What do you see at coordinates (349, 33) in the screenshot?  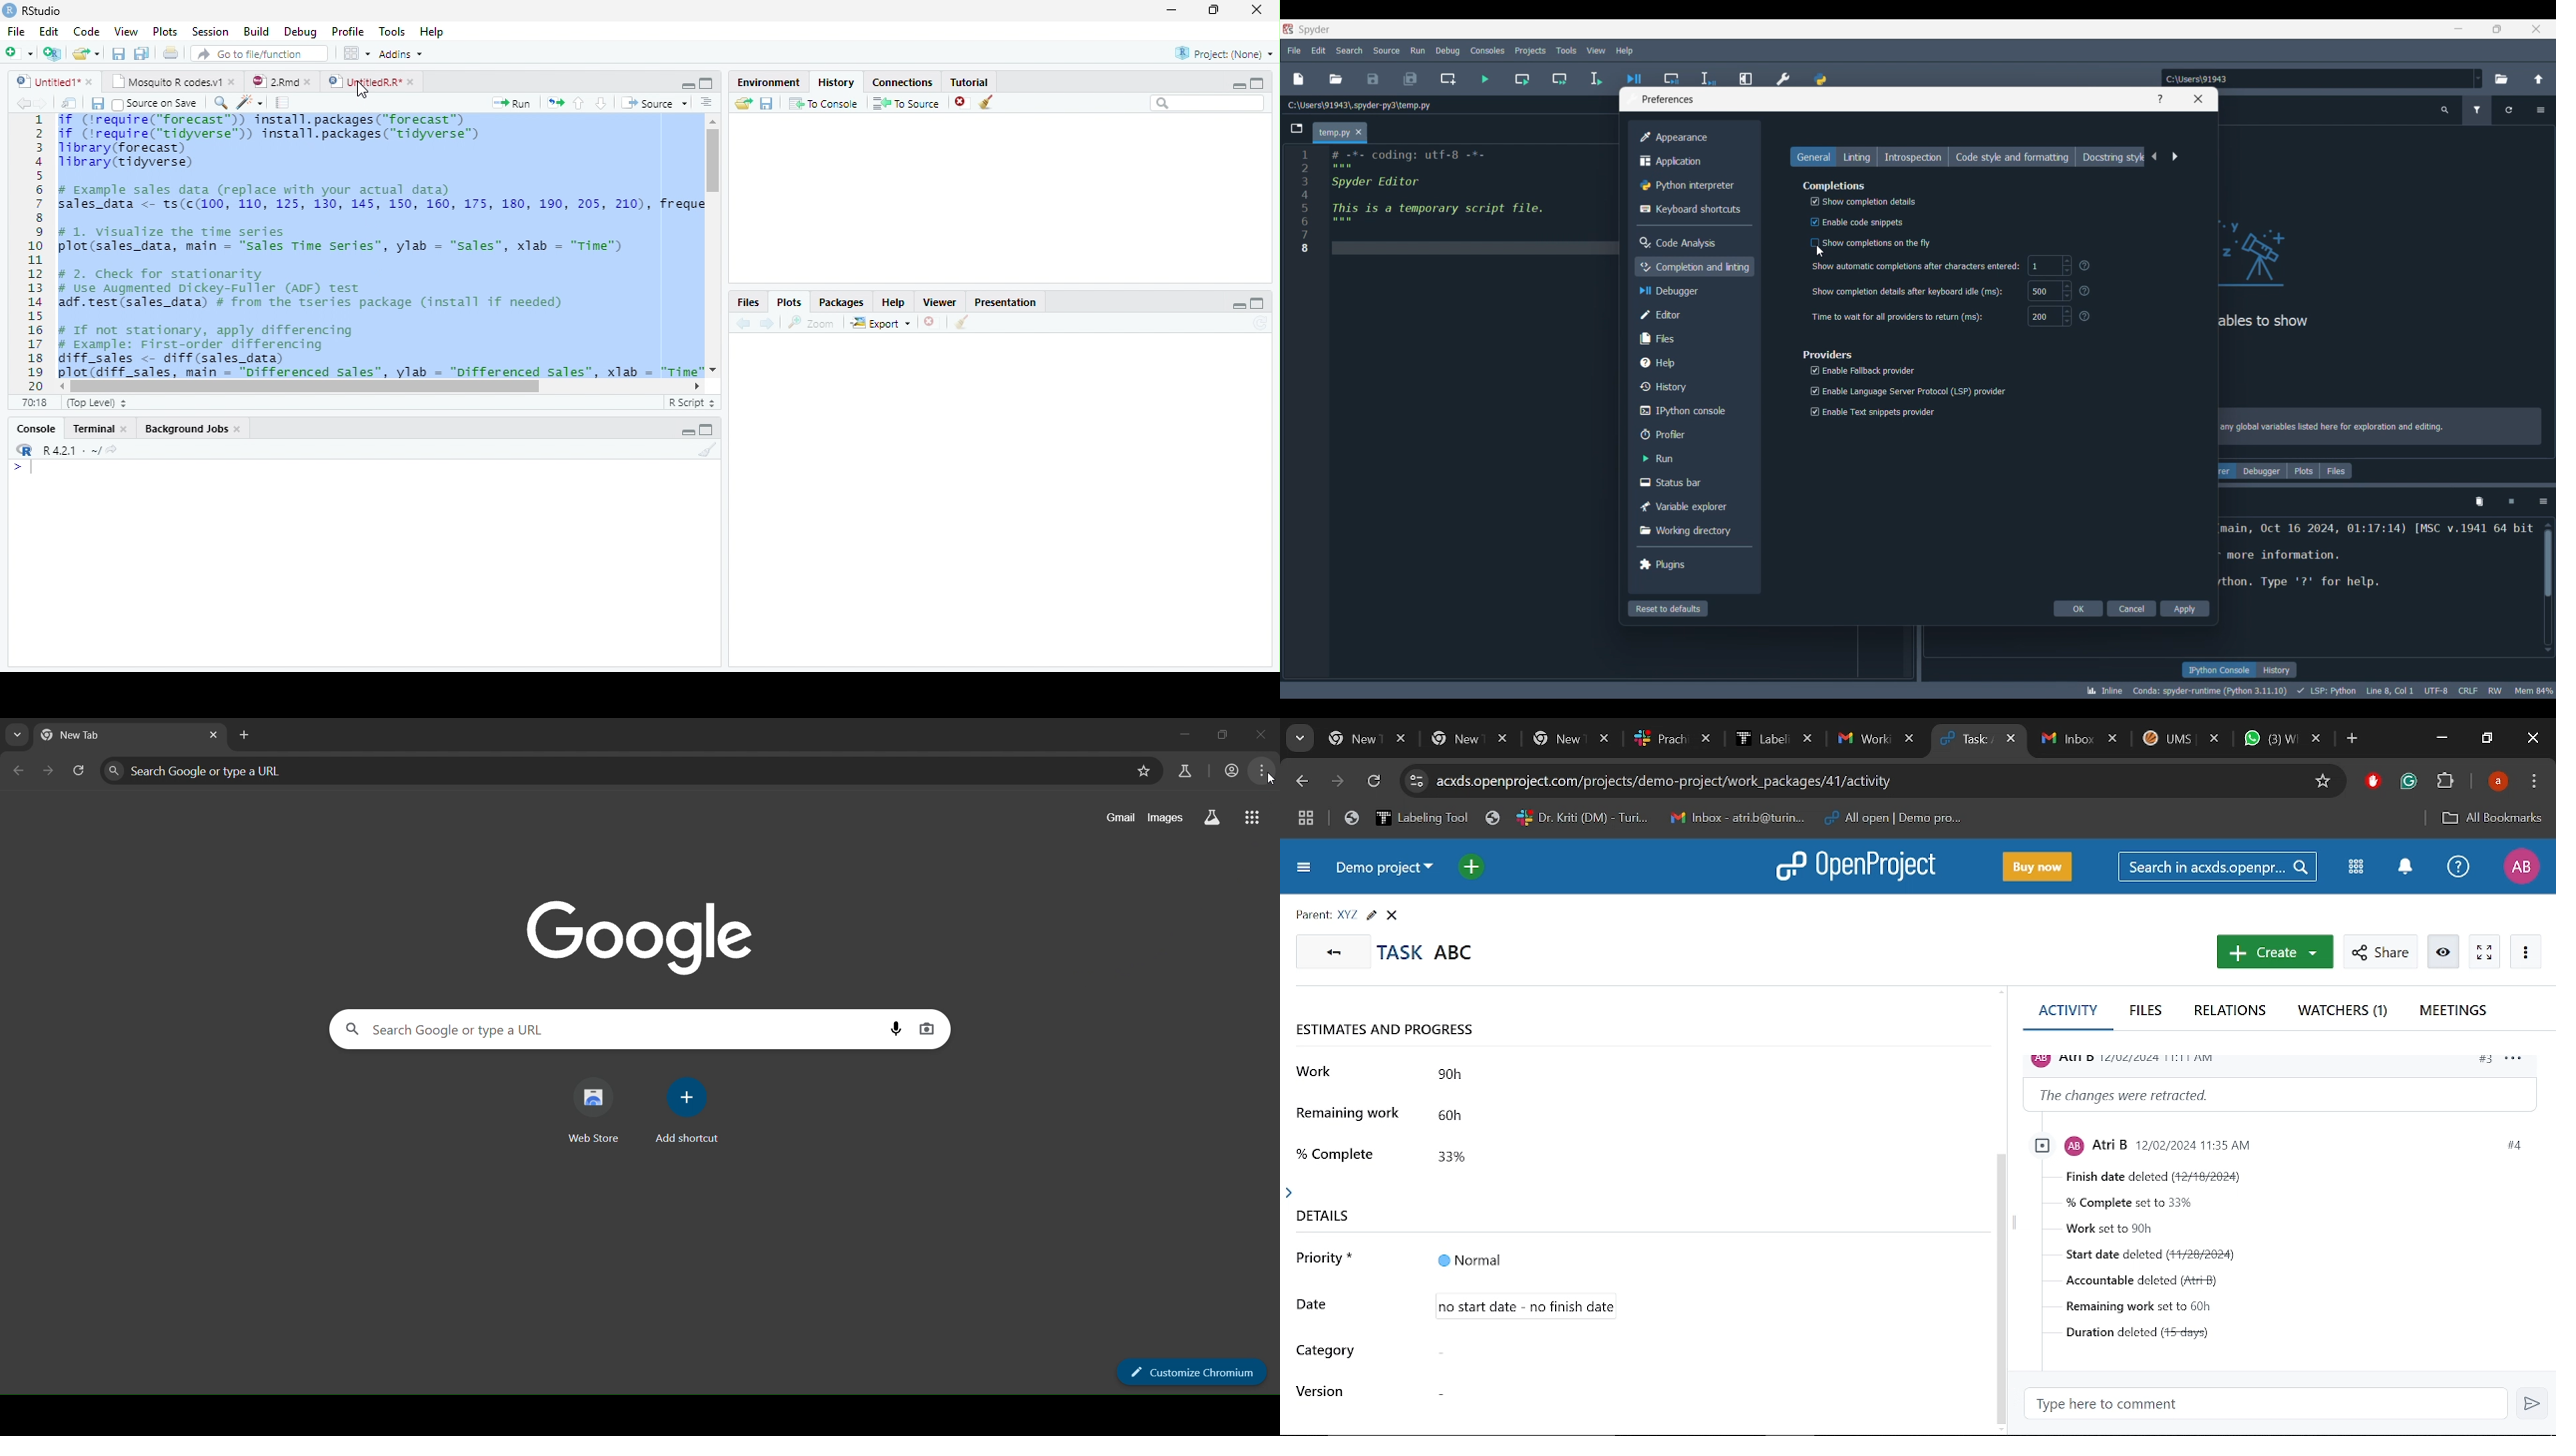 I see `Profile` at bounding box center [349, 33].